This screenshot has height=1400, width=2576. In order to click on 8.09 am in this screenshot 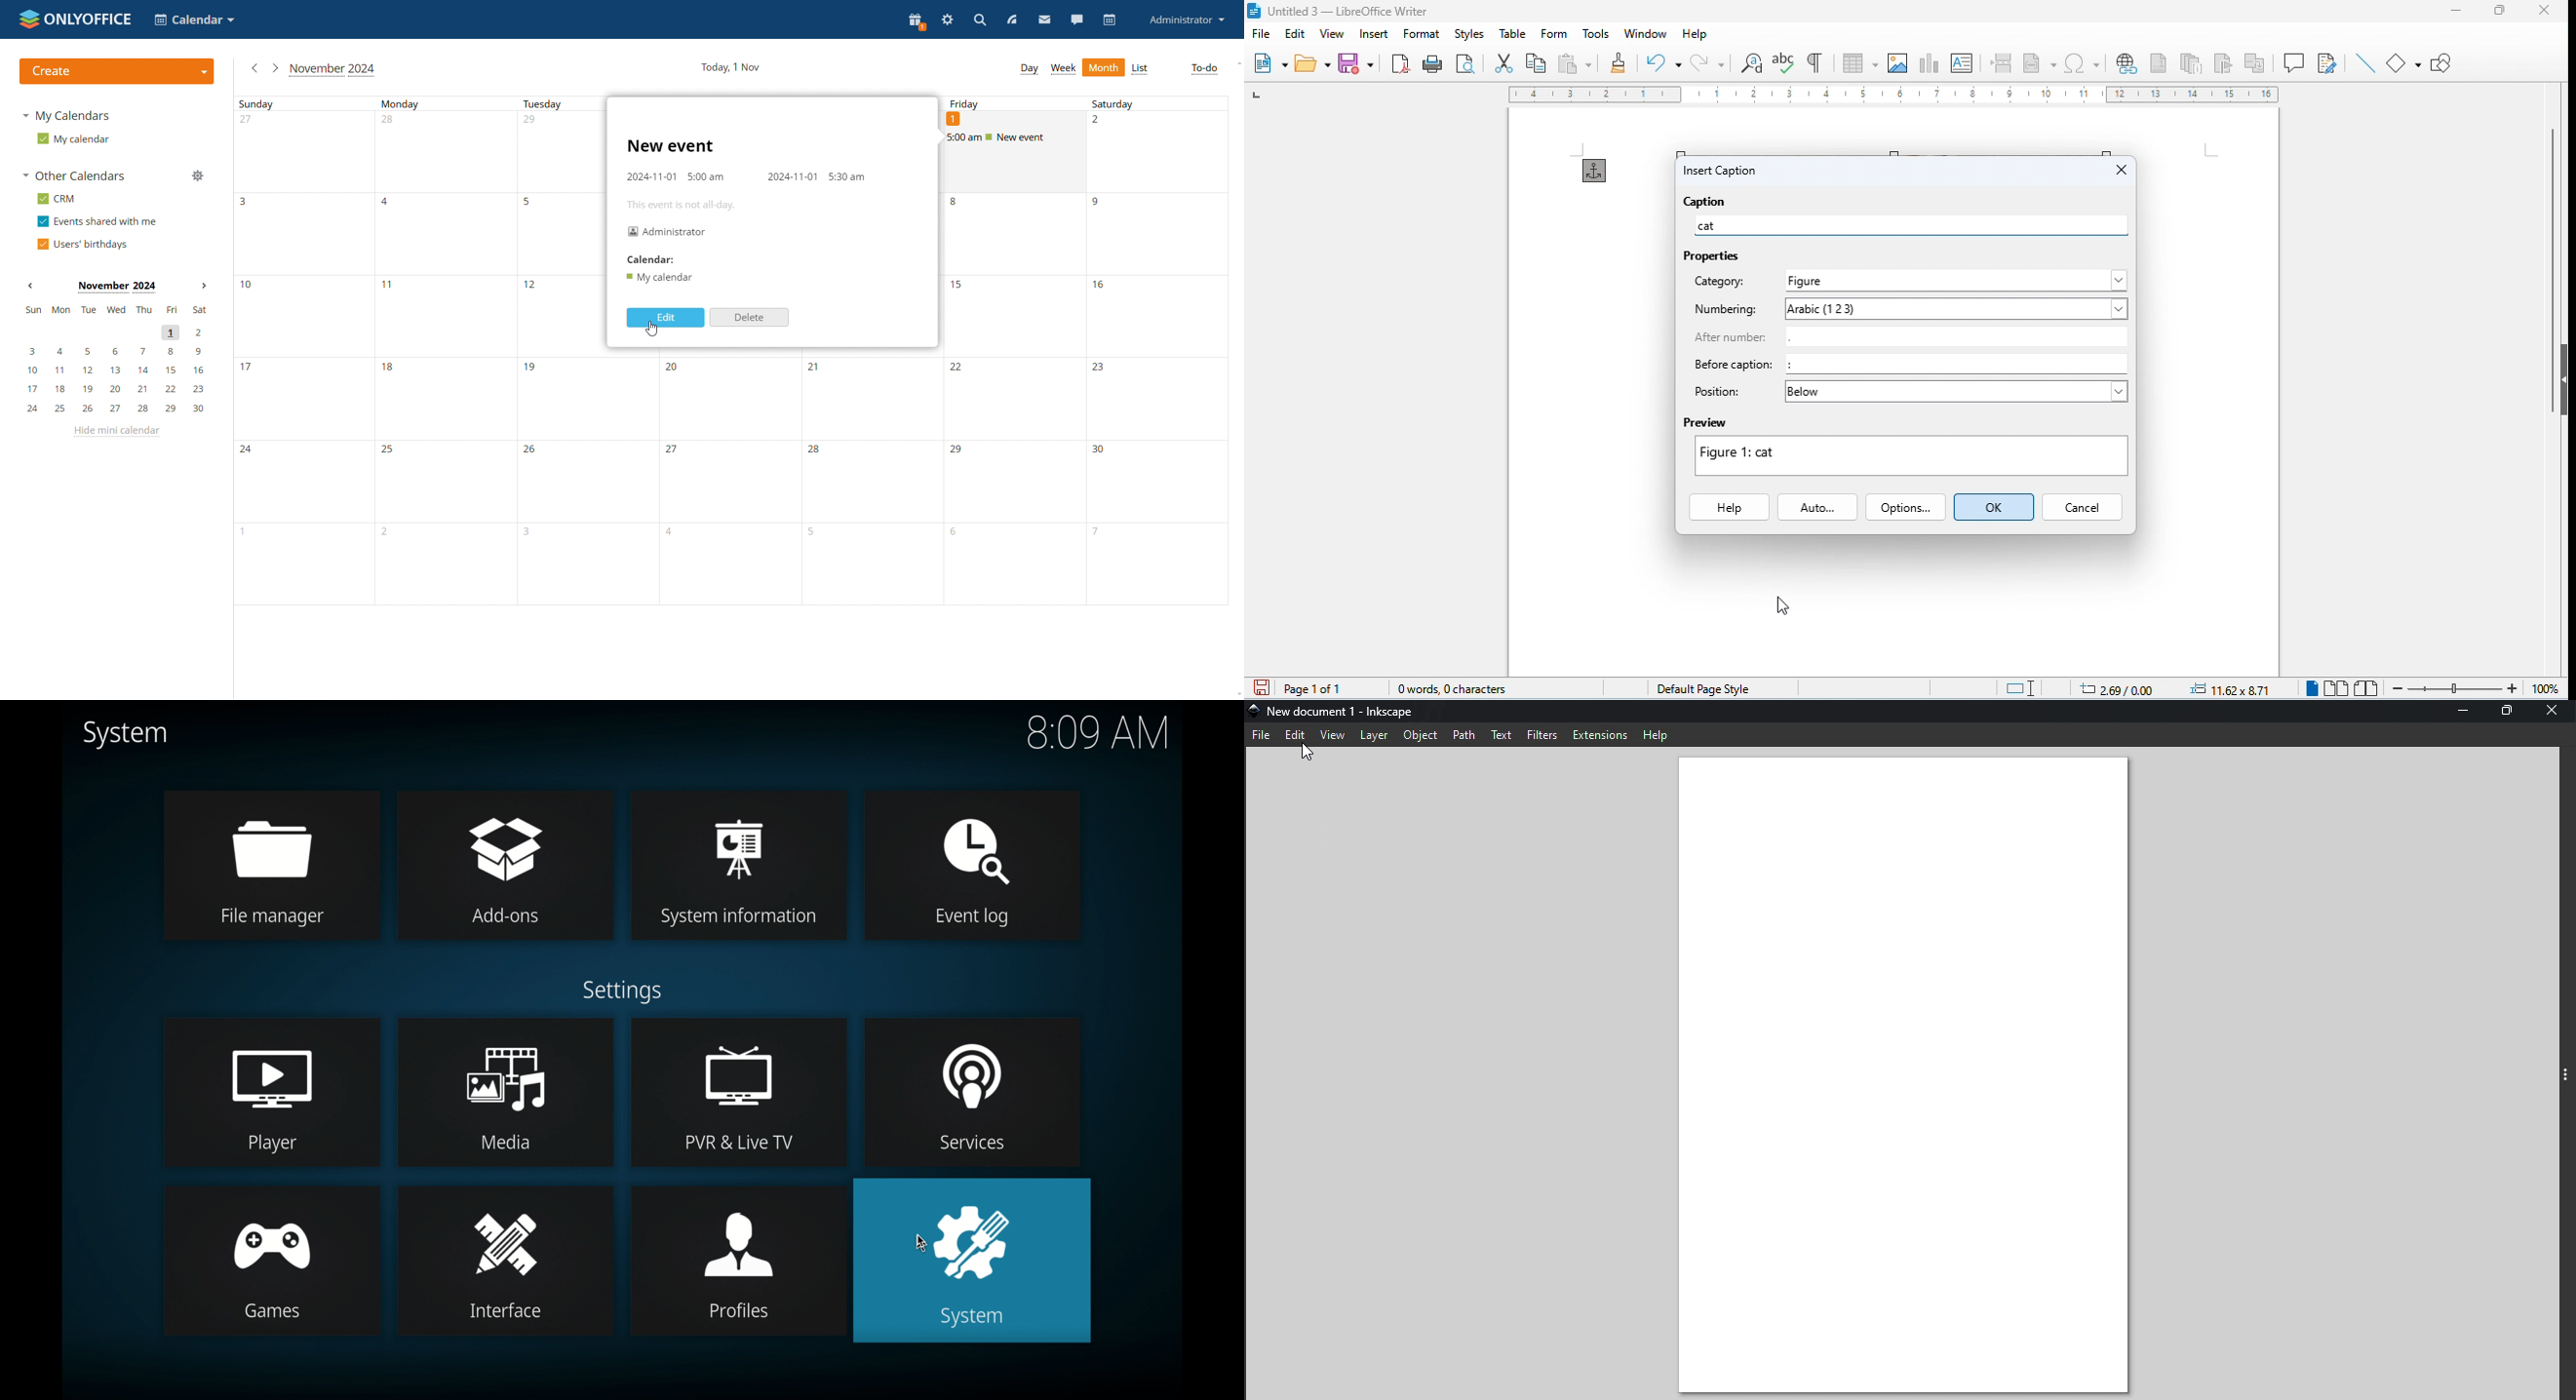, I will do `click(1098, 732)`.